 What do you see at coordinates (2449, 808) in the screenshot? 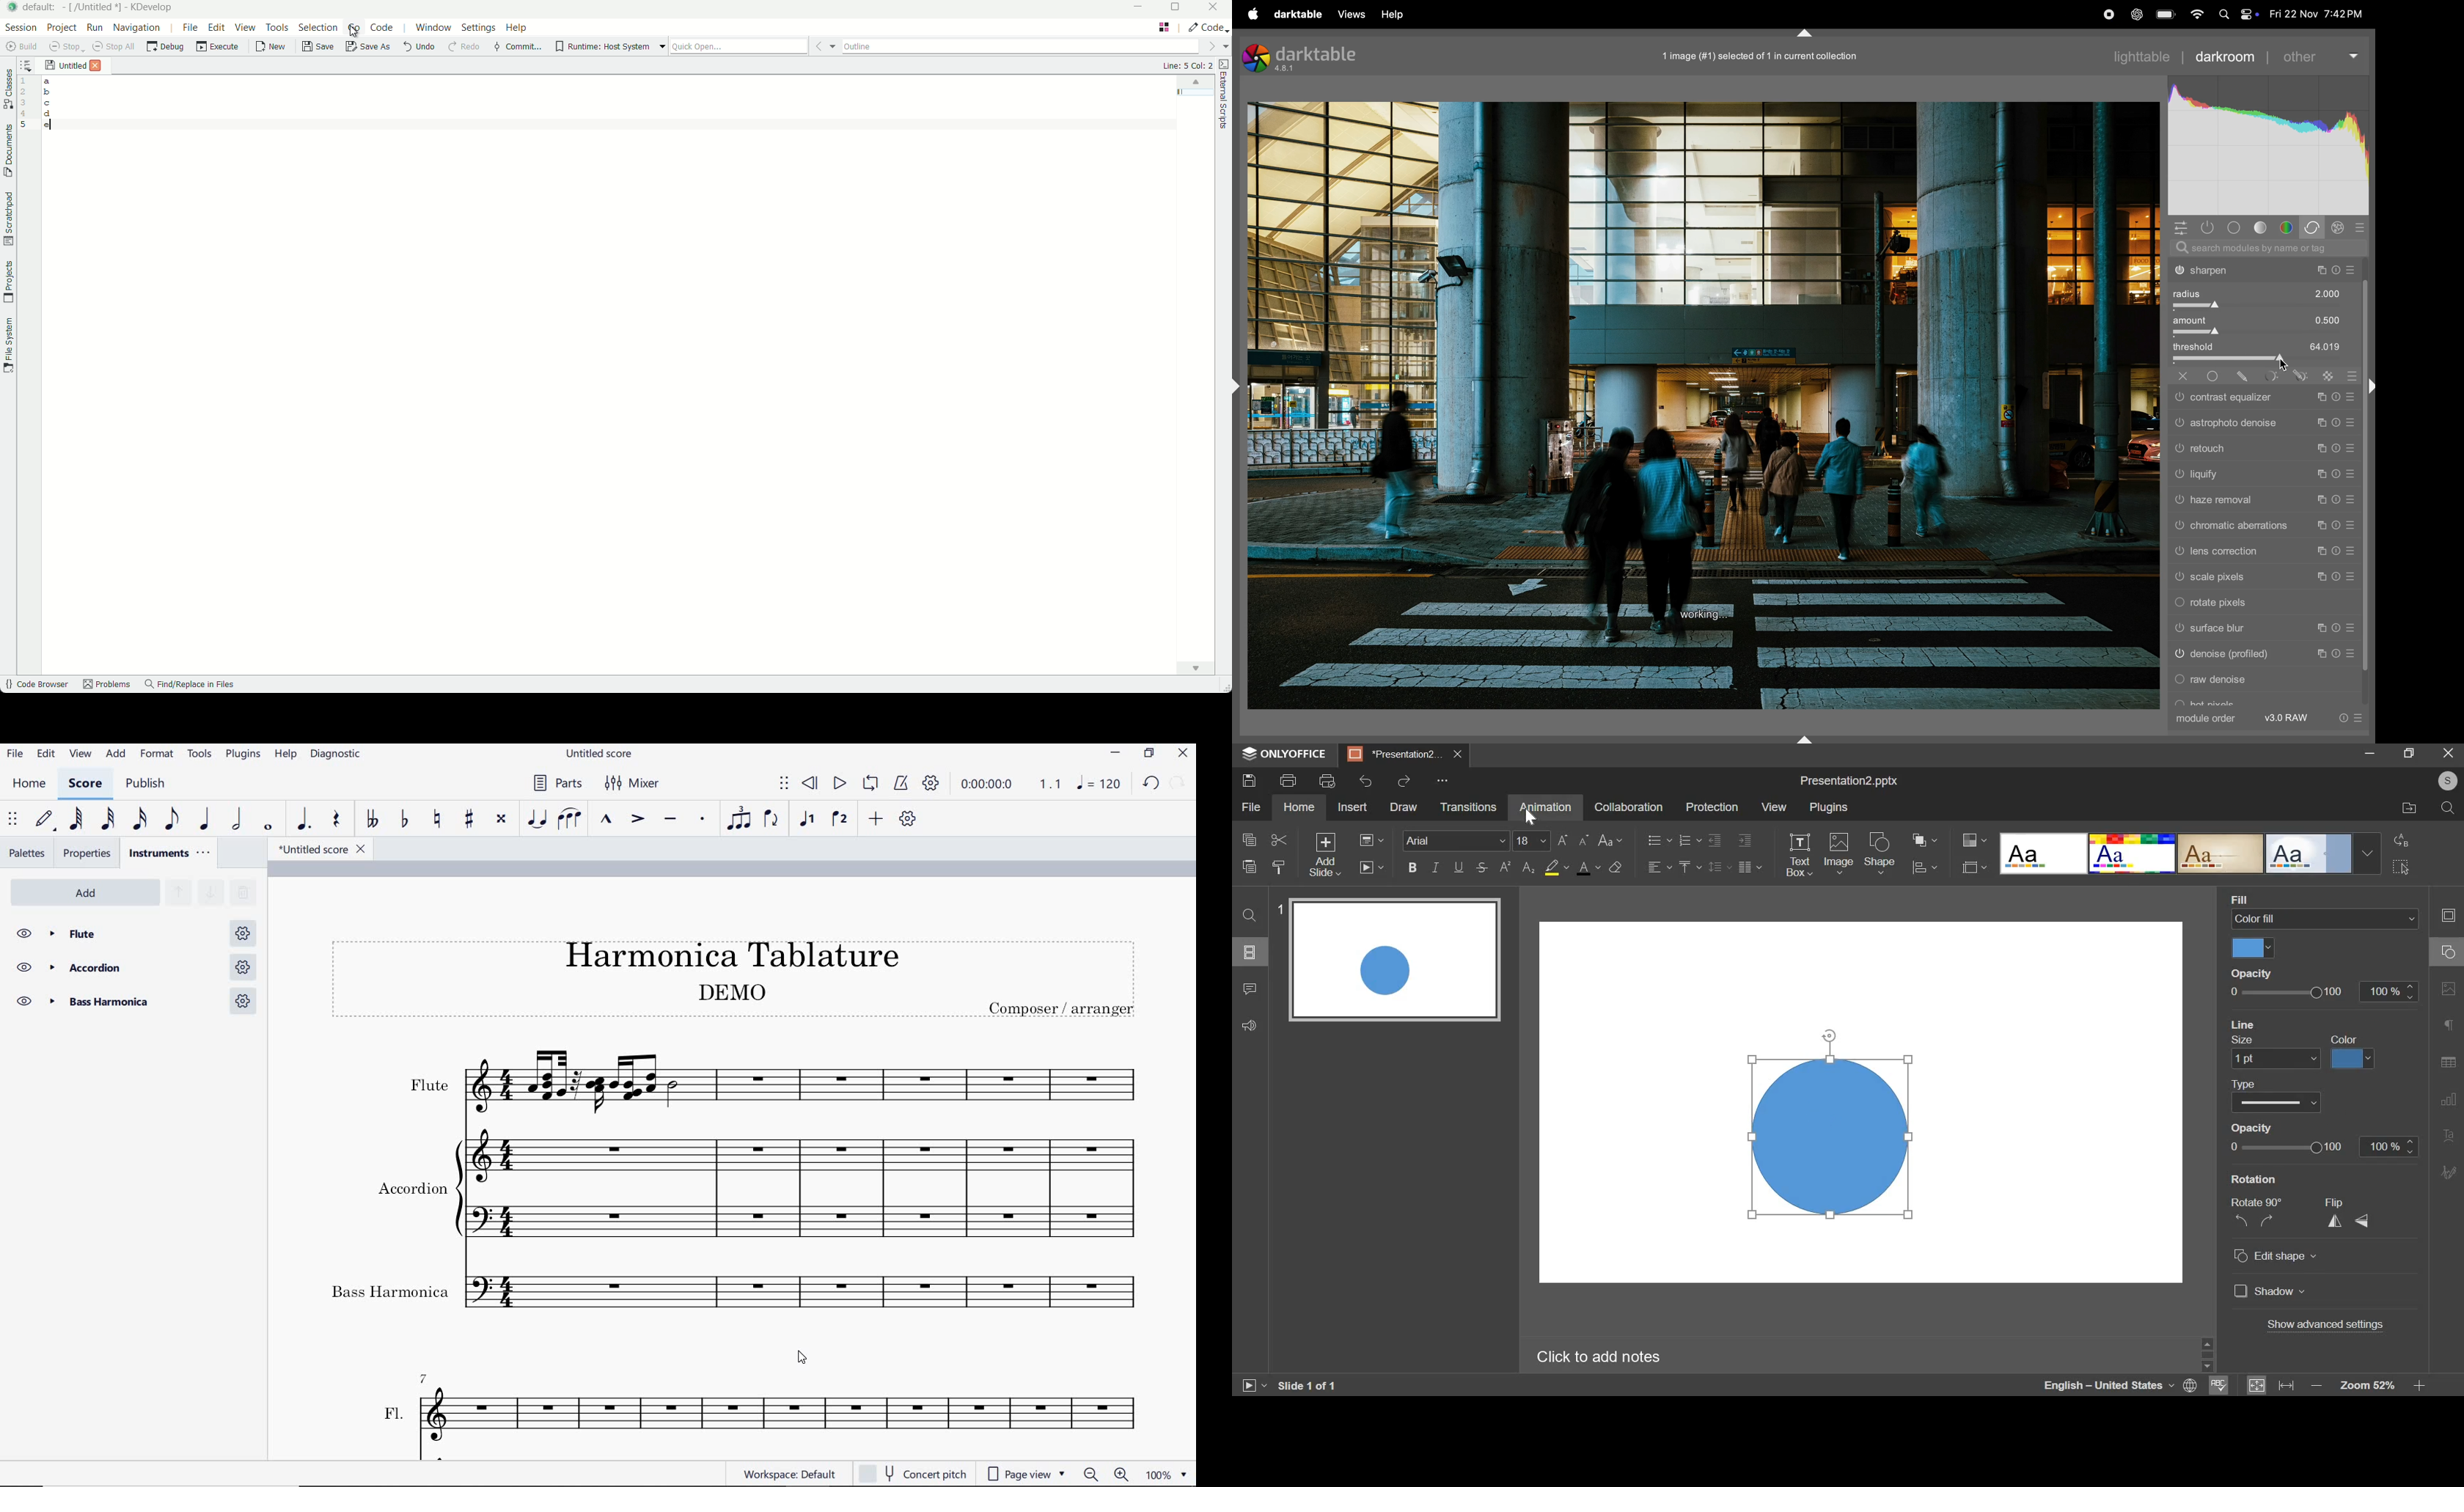
I see `search` at bounding box center [2449, 808].